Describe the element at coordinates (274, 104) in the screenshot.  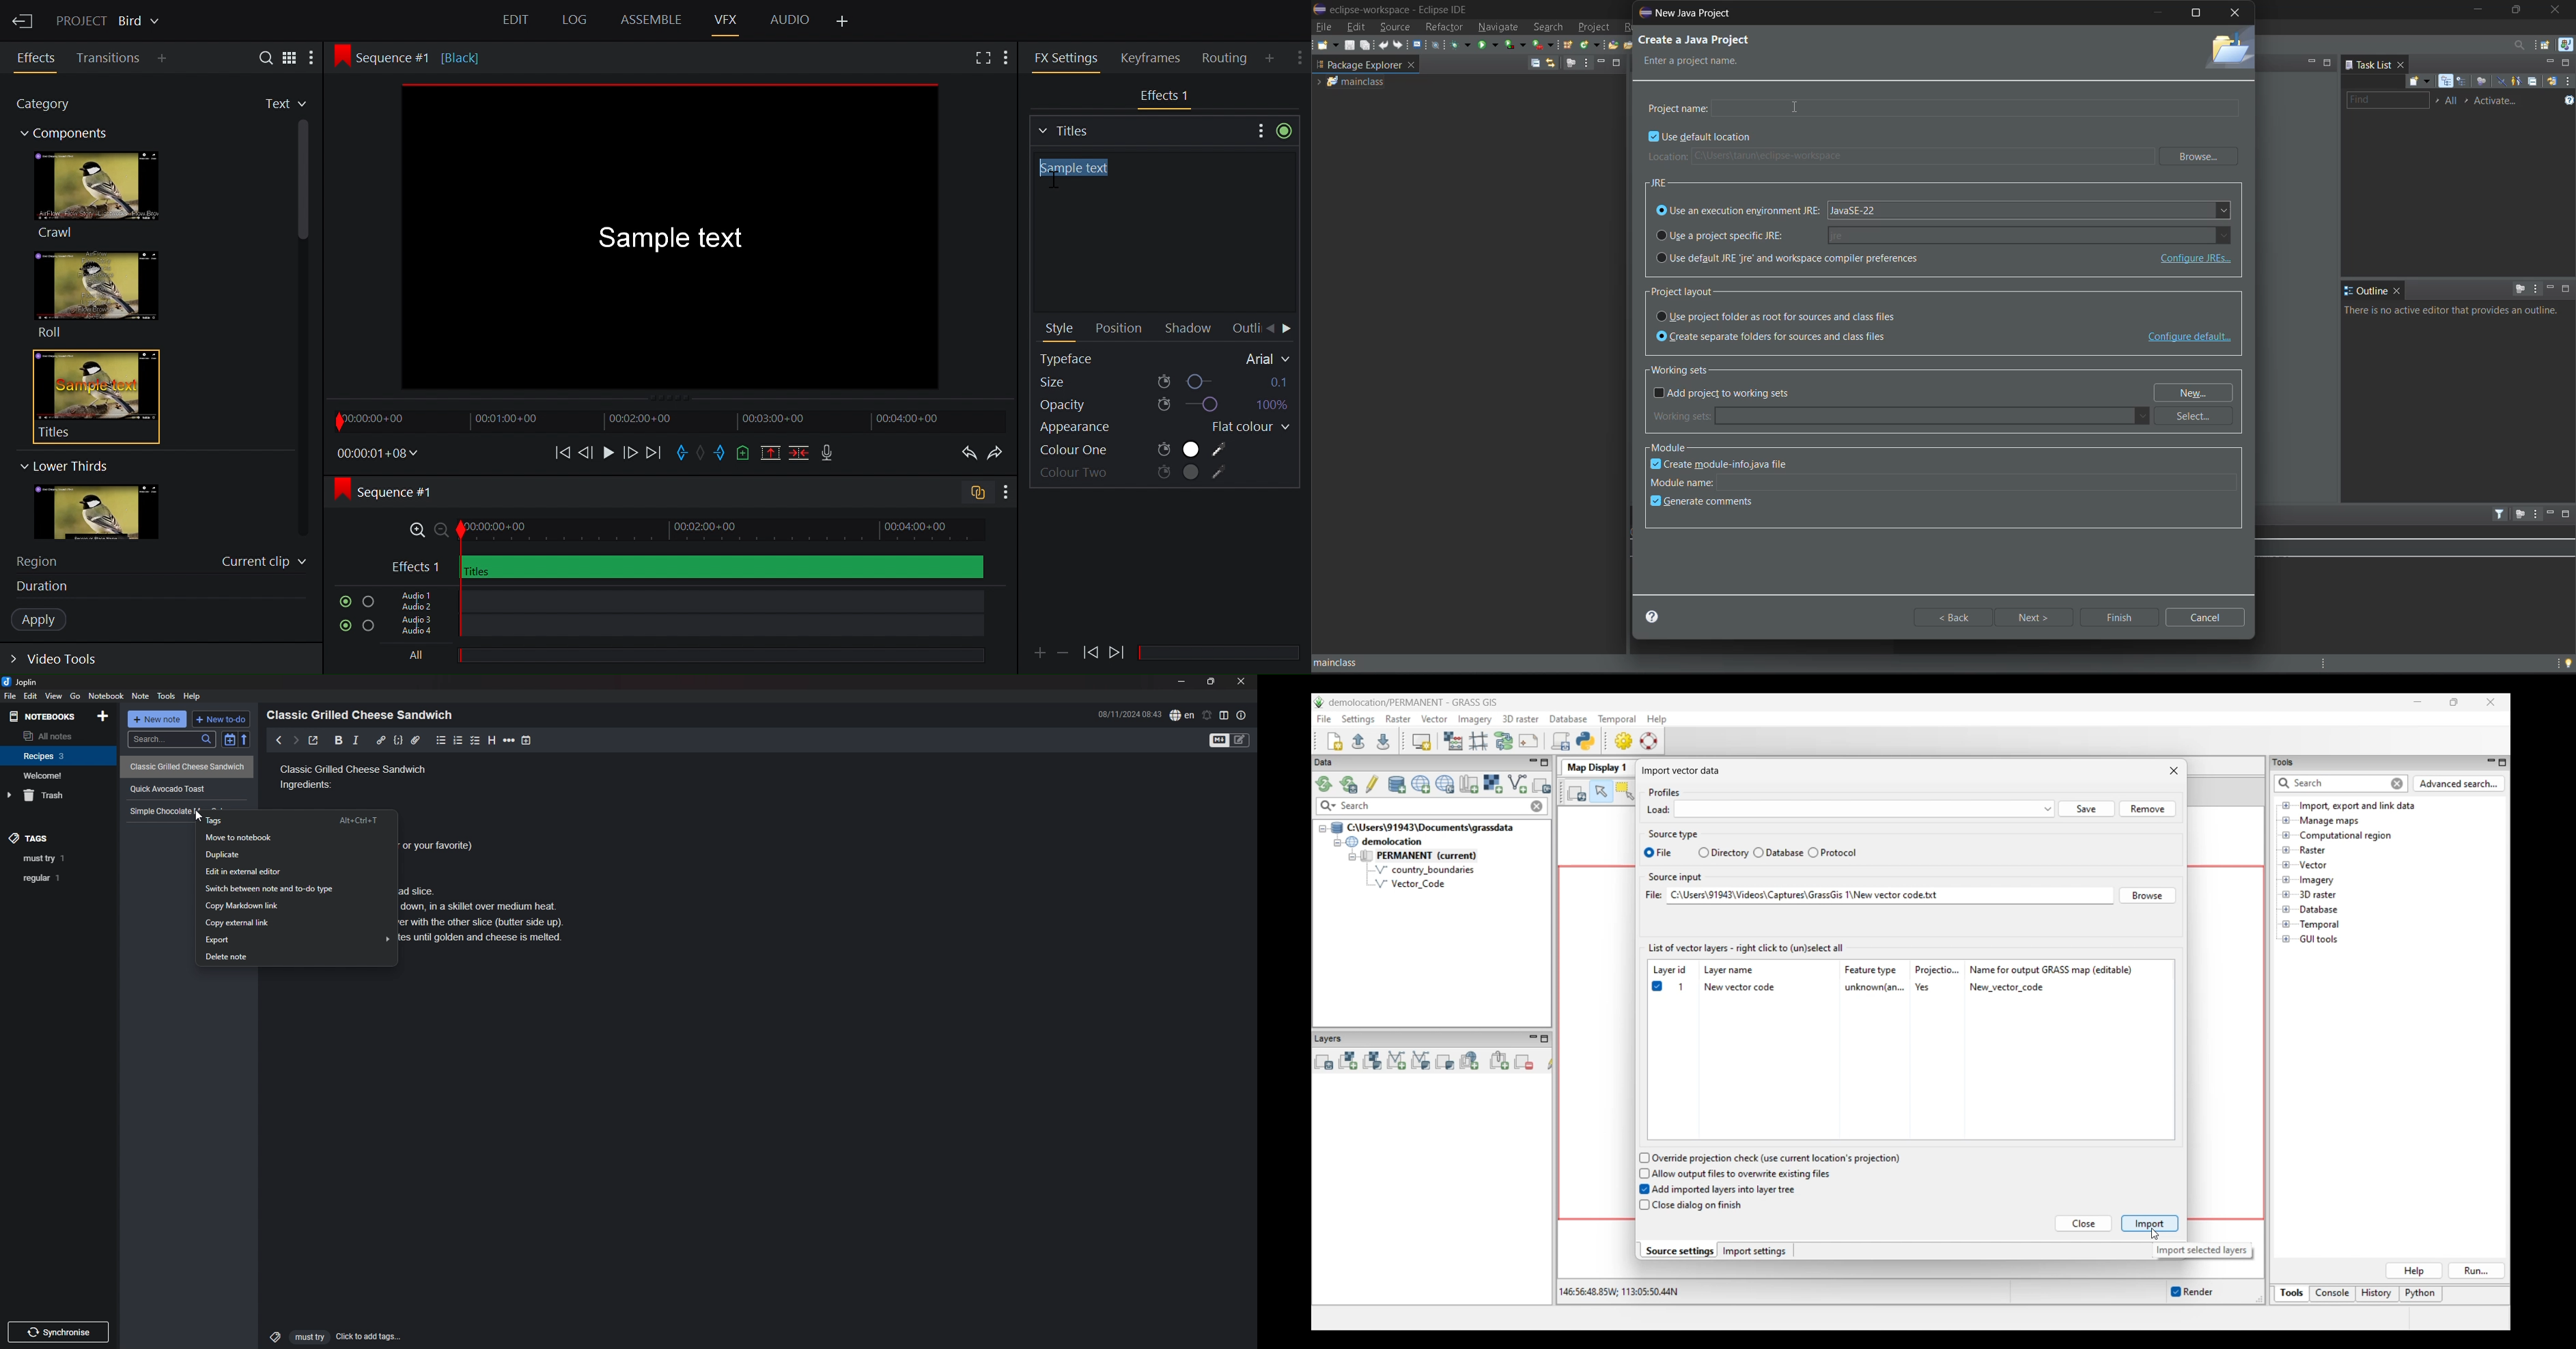
I see `Favorites` at that location.